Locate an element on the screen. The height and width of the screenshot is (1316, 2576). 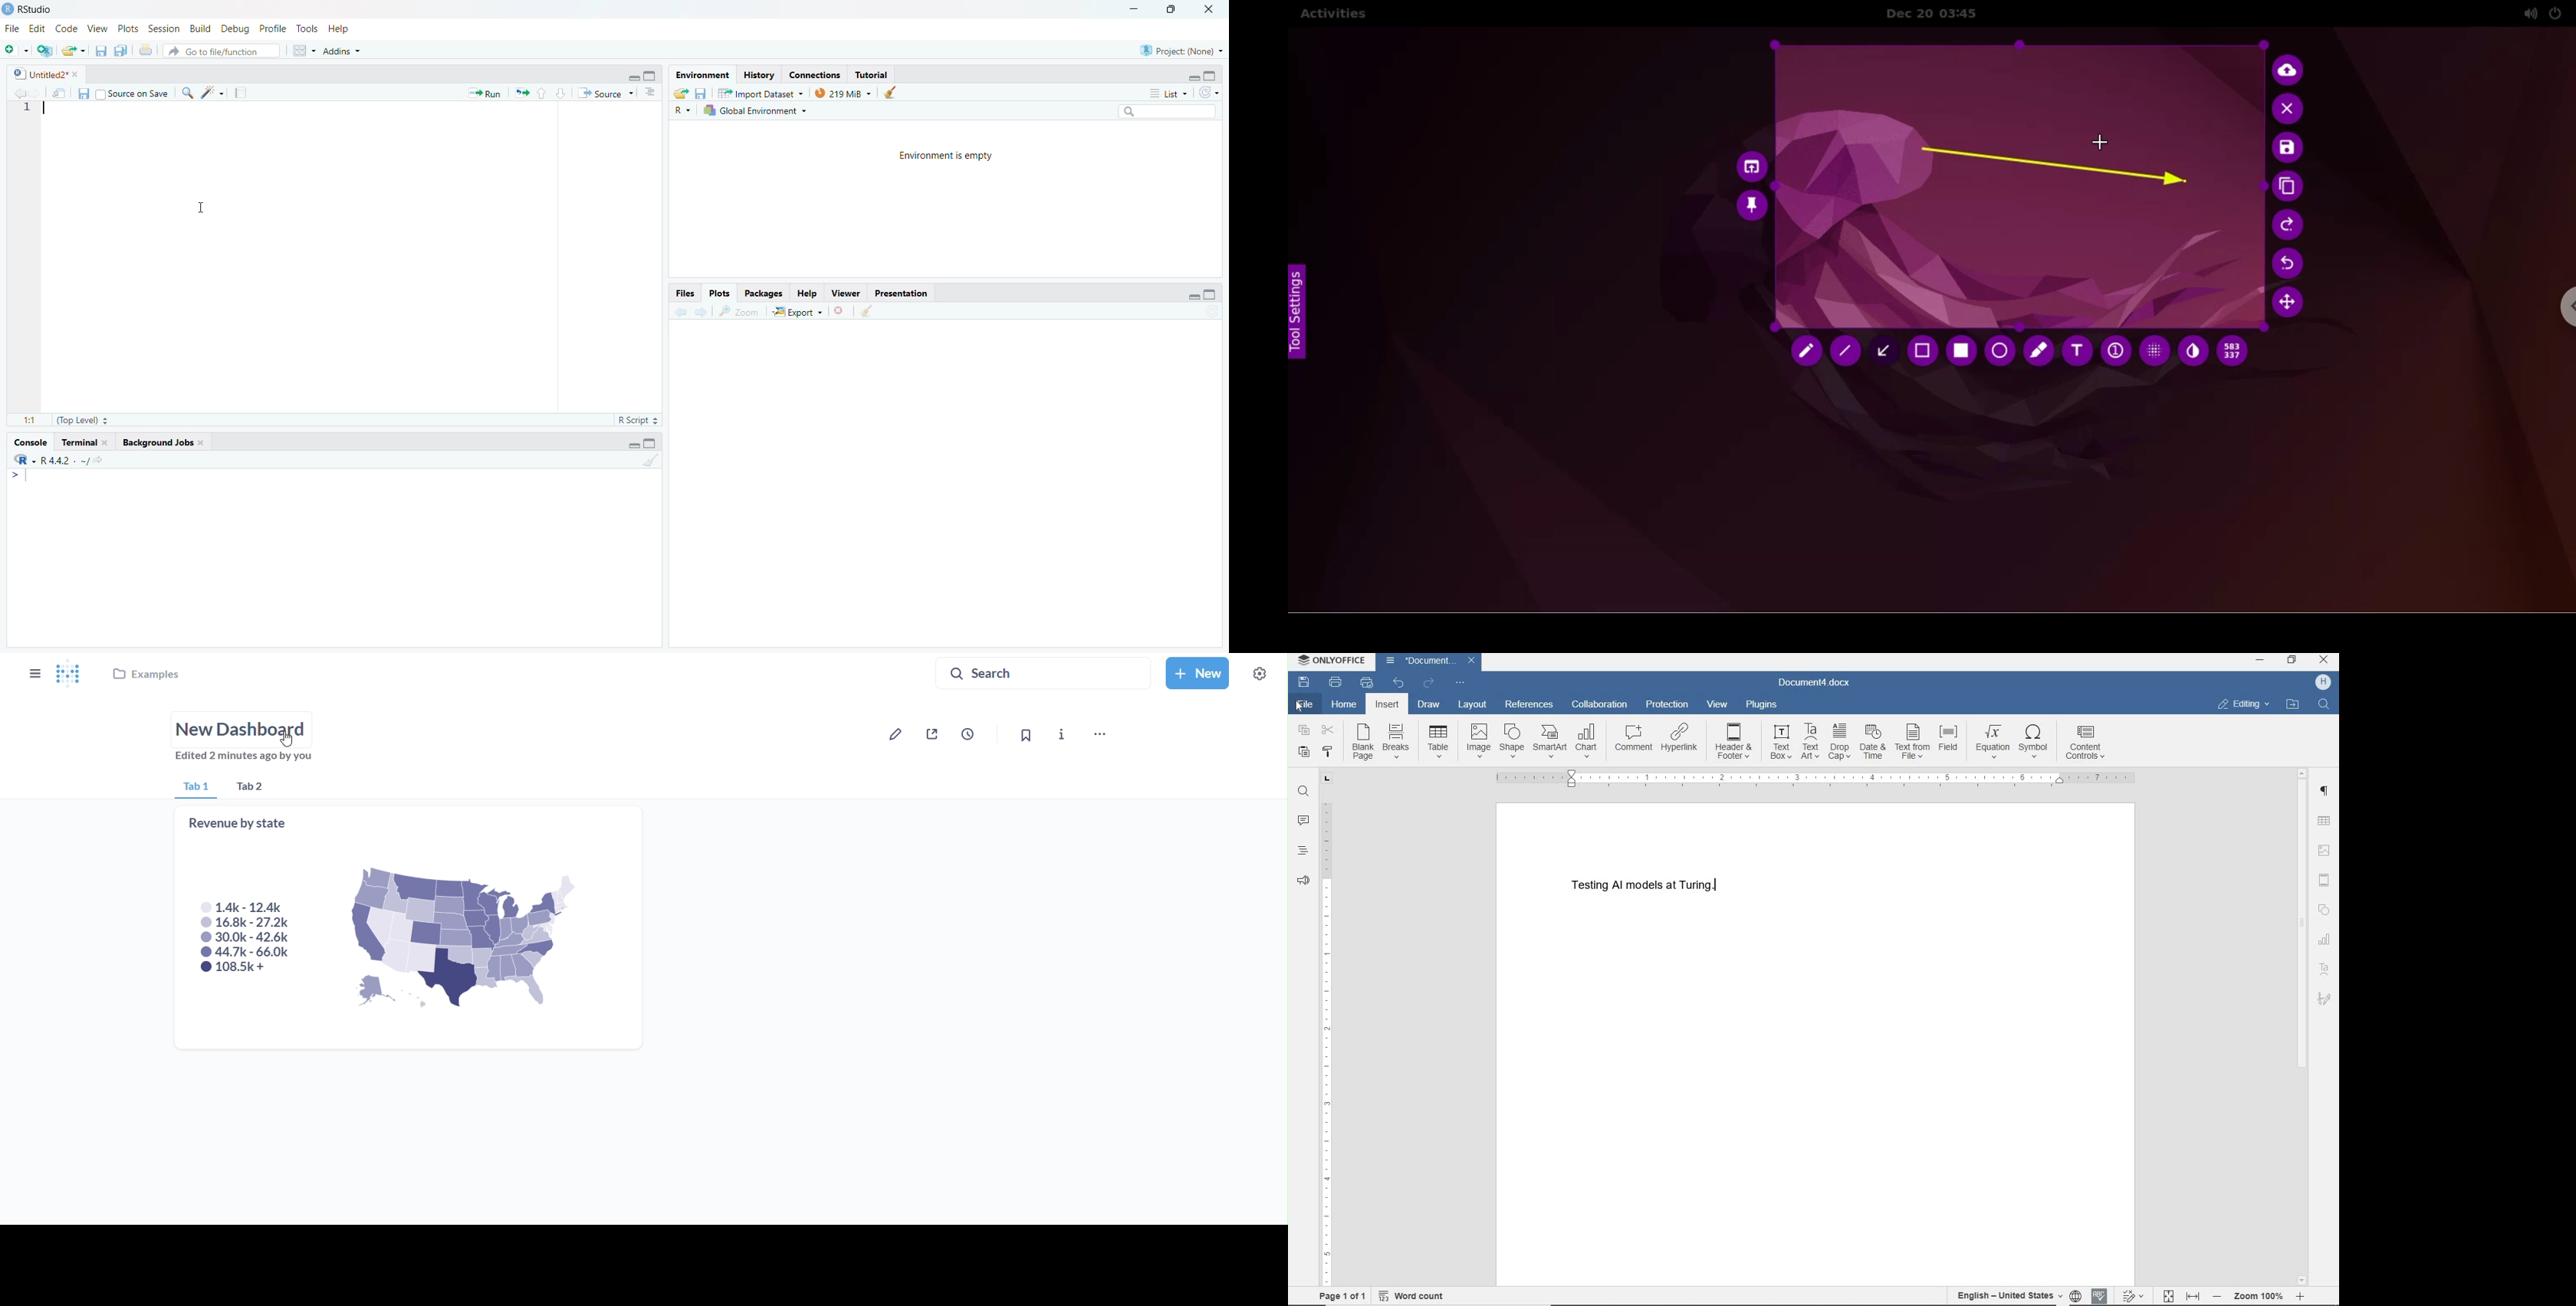
ruler is located at coordinates (1326, 1025).